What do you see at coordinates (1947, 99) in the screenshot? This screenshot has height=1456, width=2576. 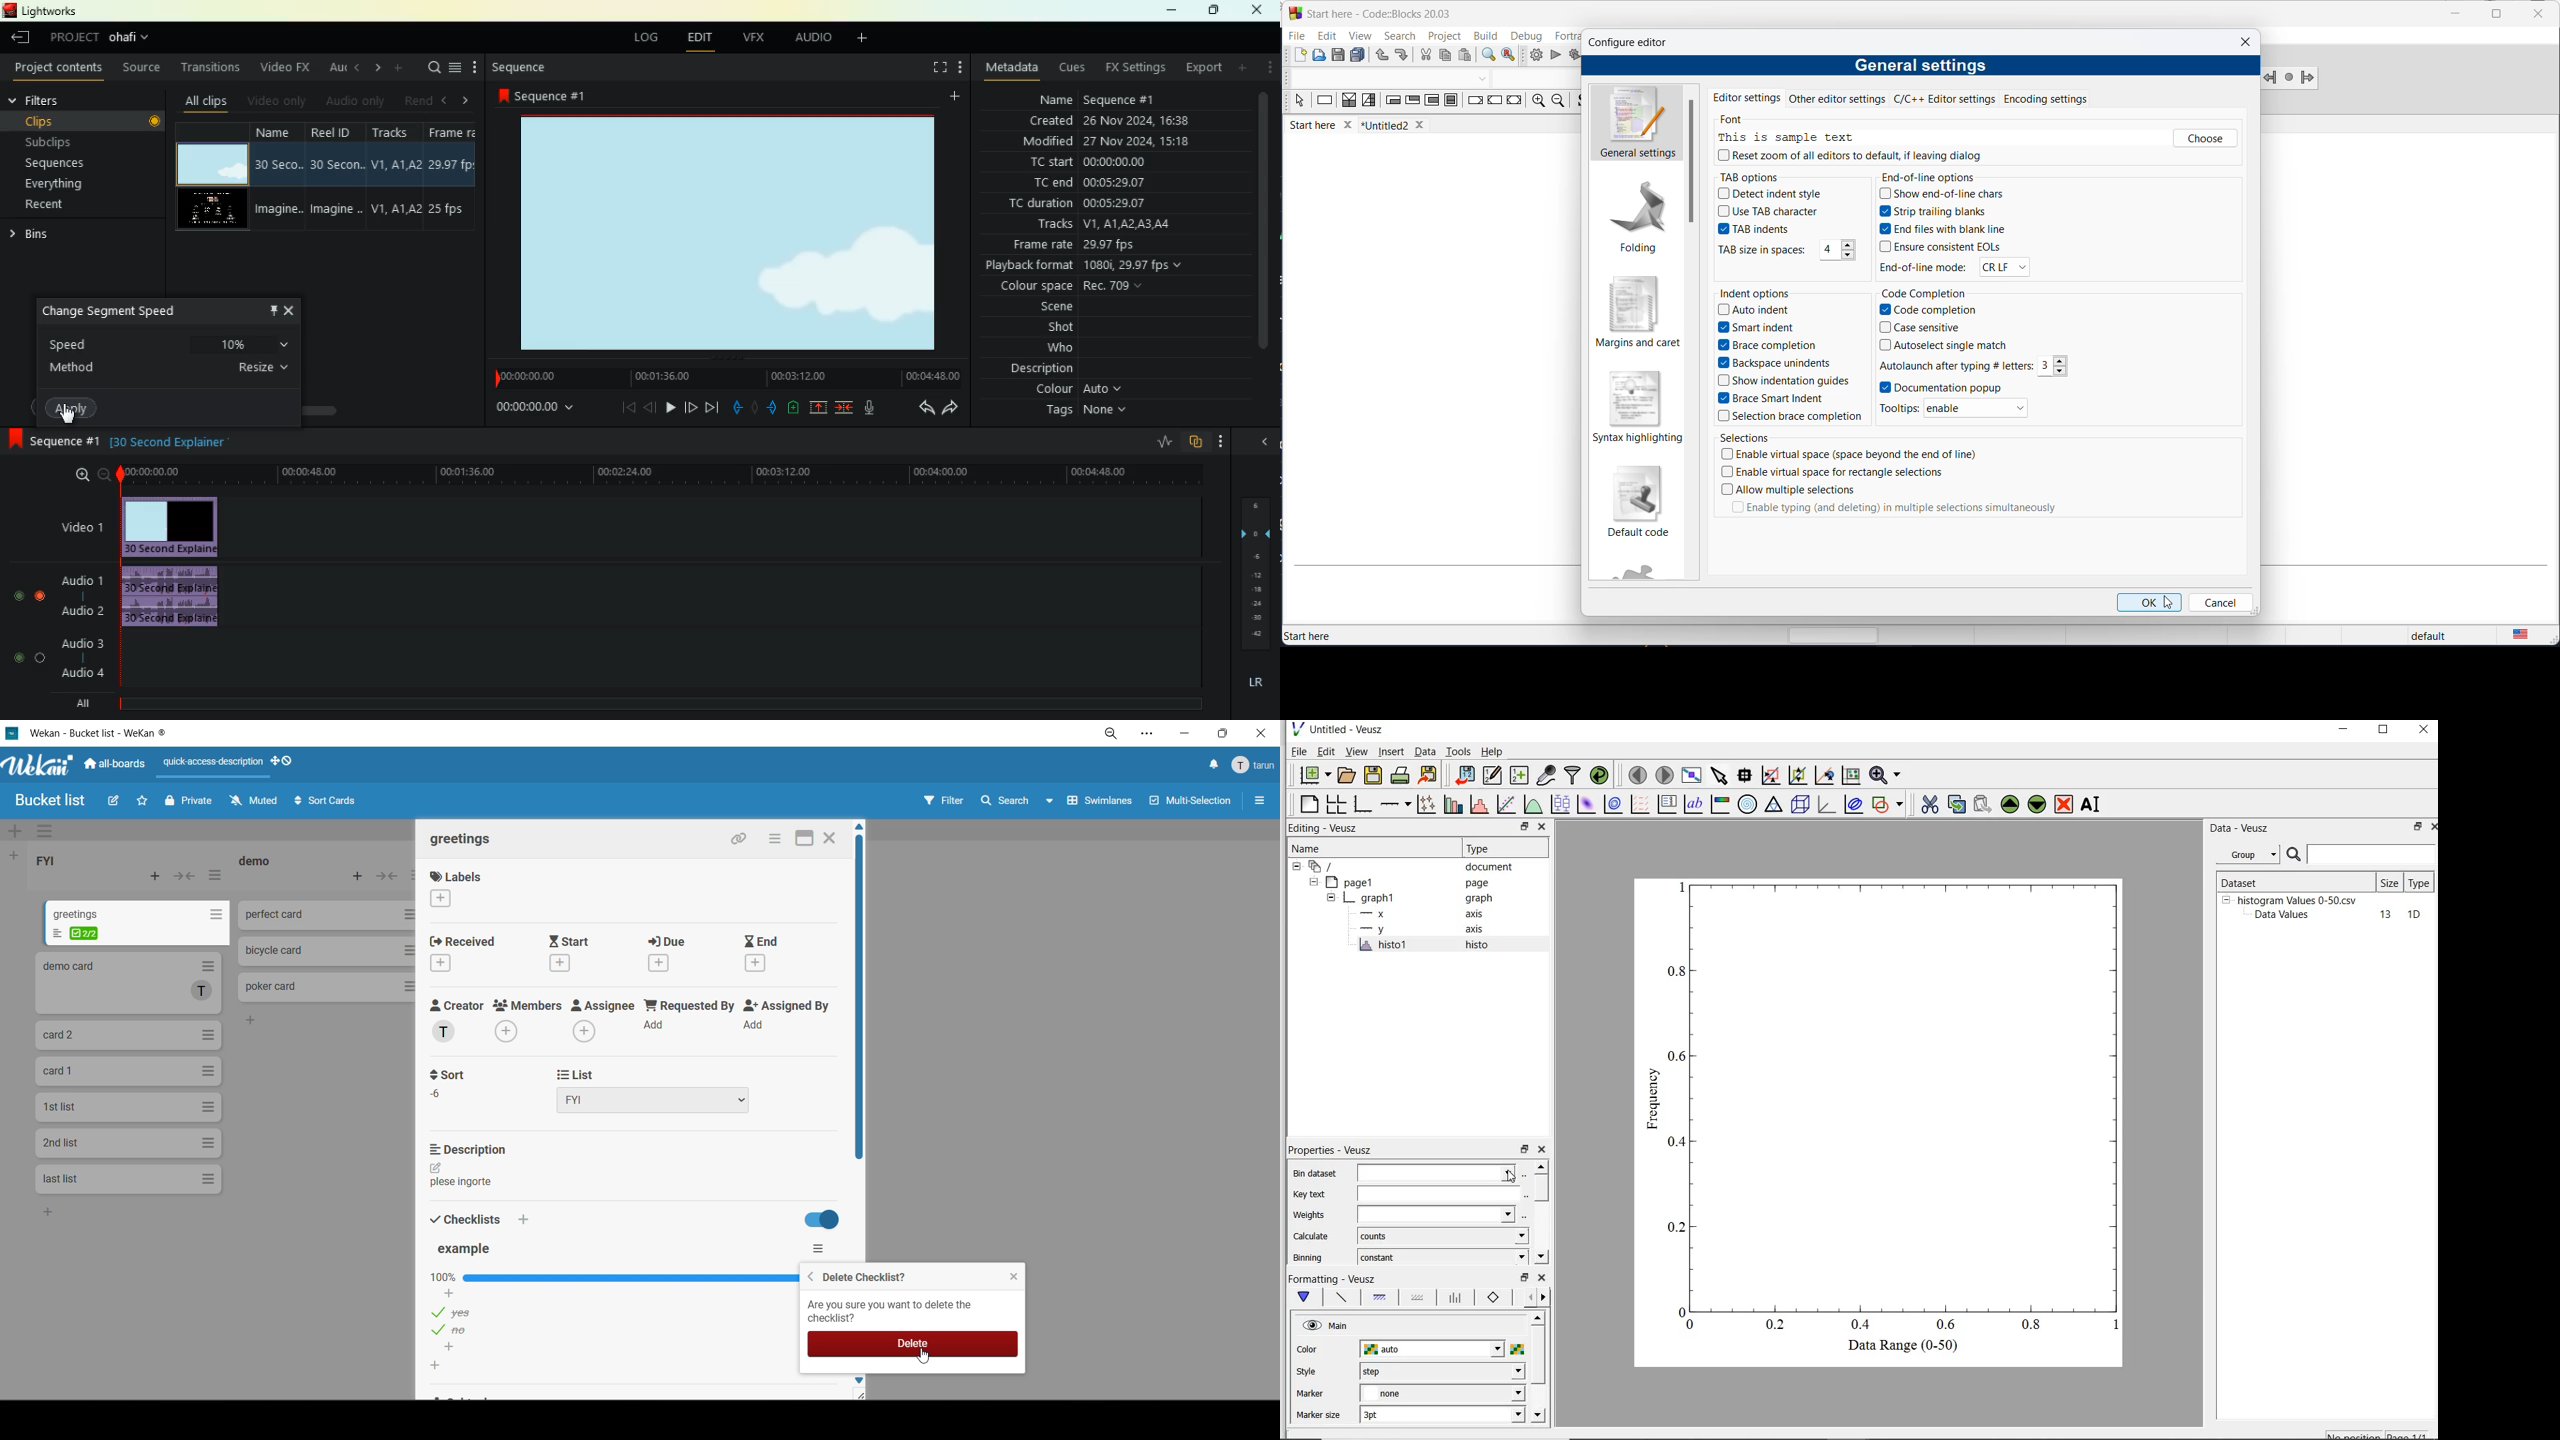 I see `c++ editor setttings` at bounding box center [1947, 99].